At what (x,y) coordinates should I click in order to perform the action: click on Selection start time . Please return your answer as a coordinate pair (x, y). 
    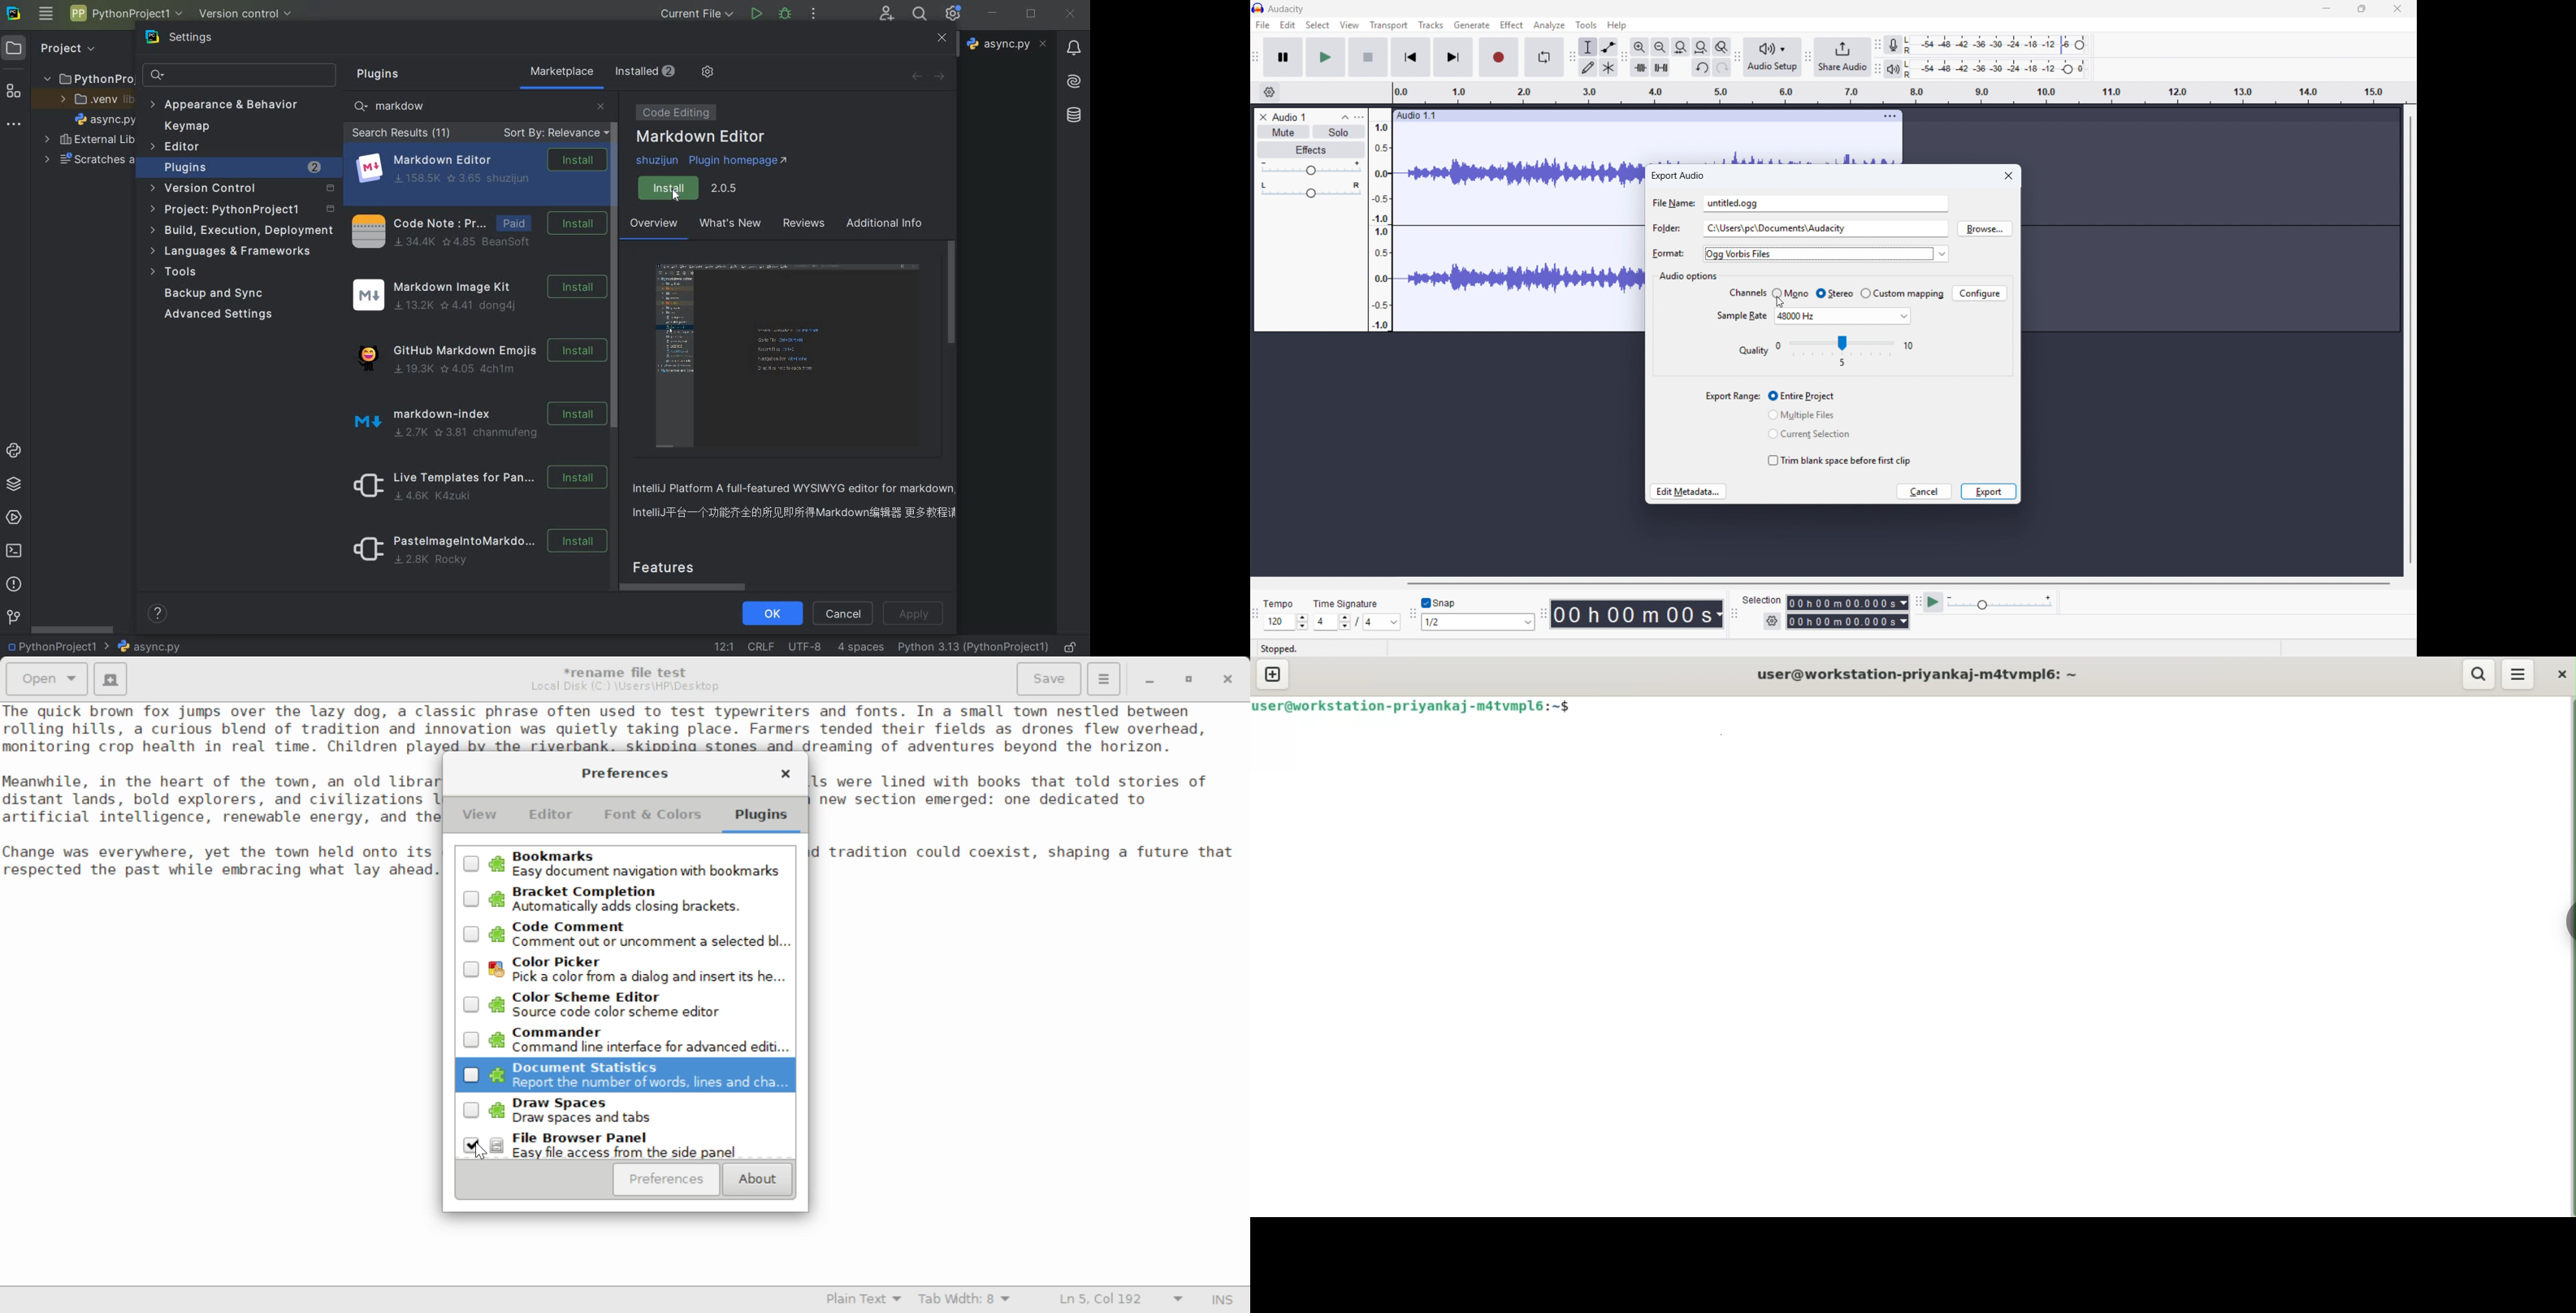
    Looking at the image, I should click on (1847, 602).